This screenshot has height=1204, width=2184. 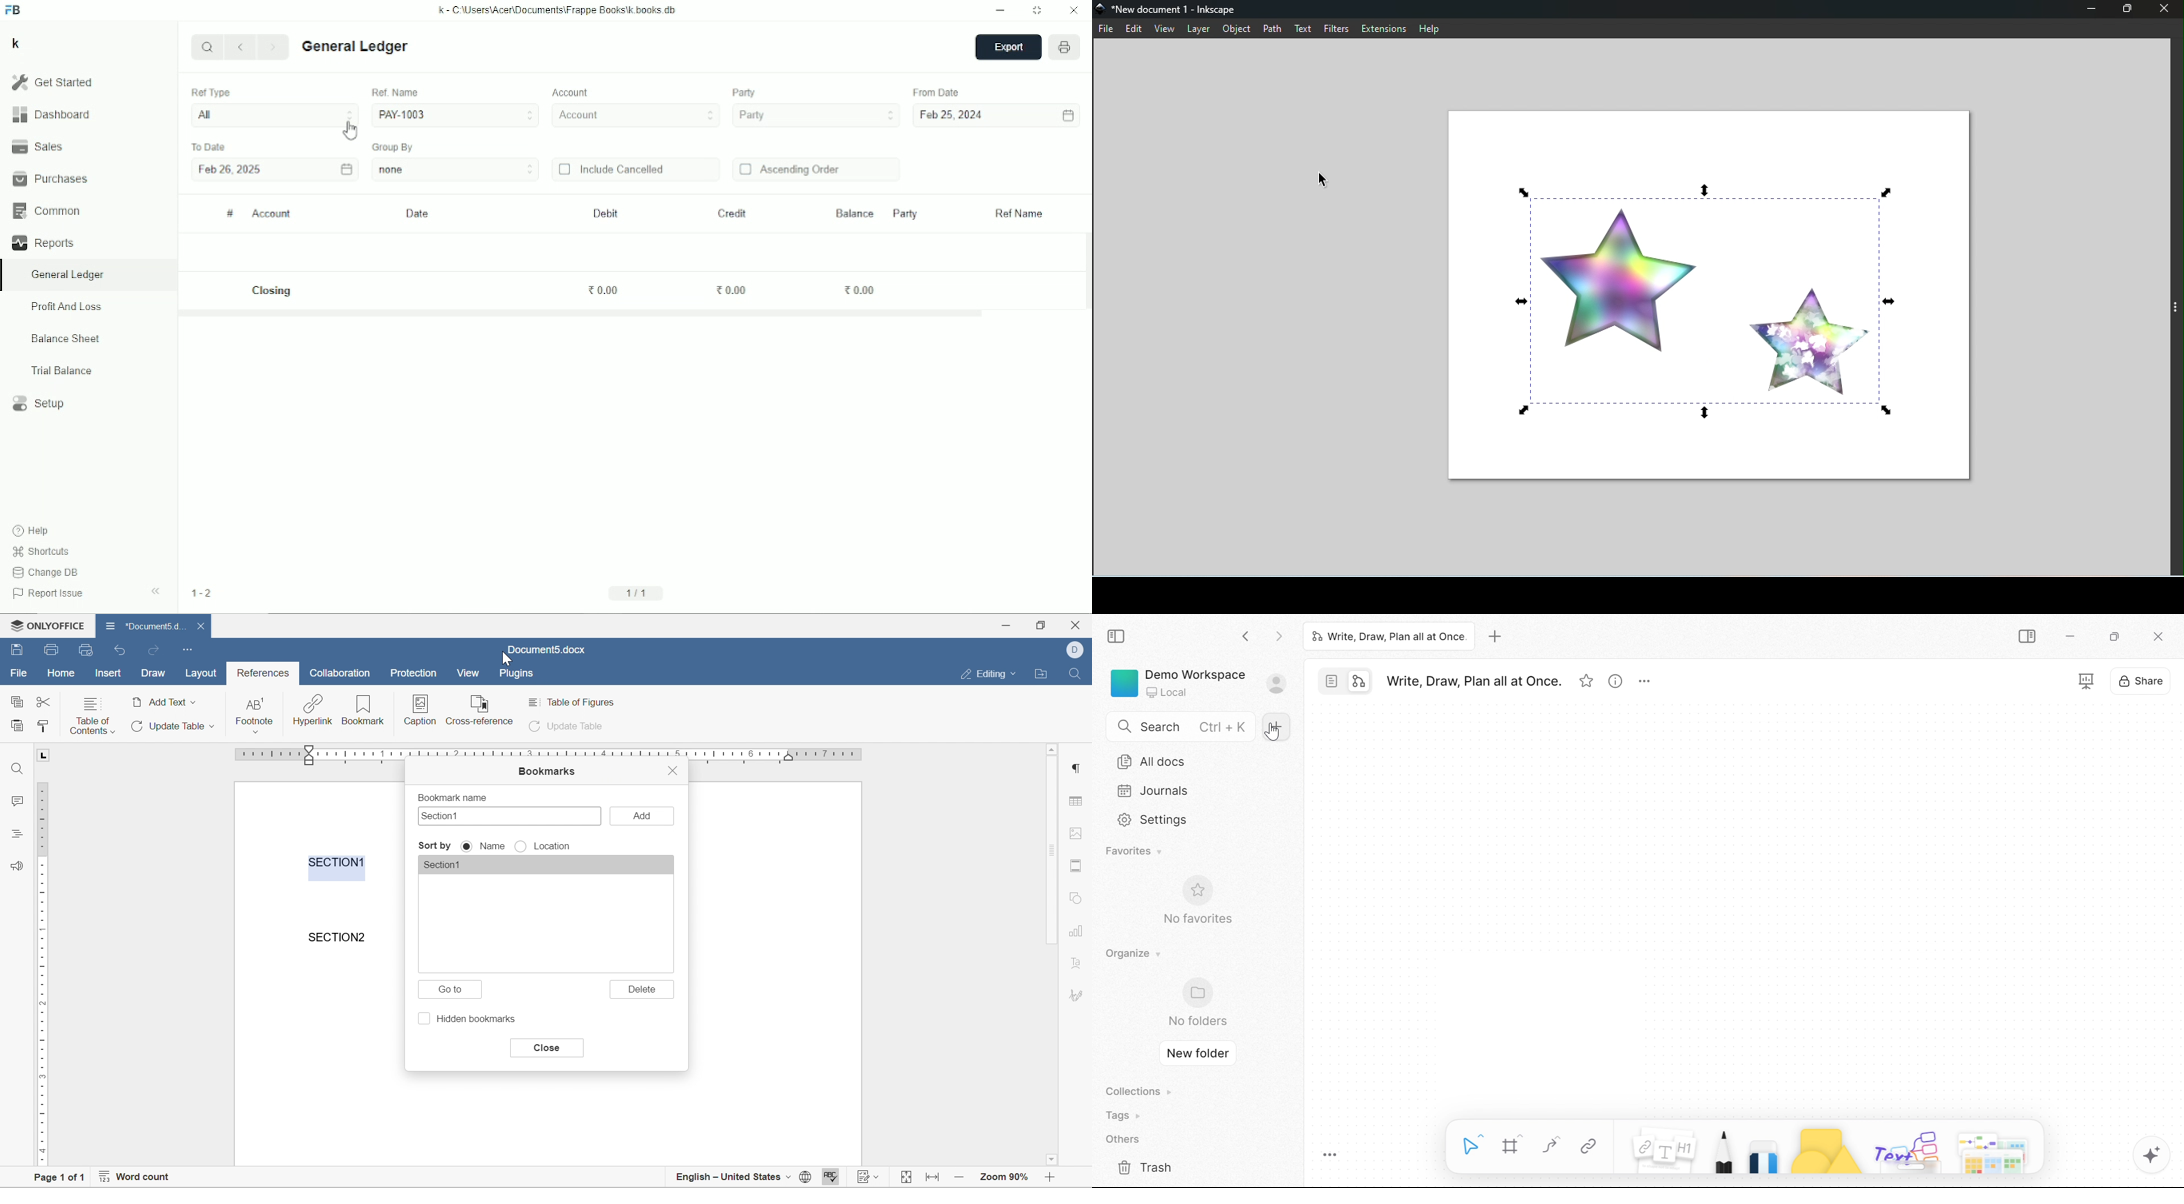 What do you see at coordinates (744, 93) in the screenshot?
I see `Party` at bounding box center [744, 93].